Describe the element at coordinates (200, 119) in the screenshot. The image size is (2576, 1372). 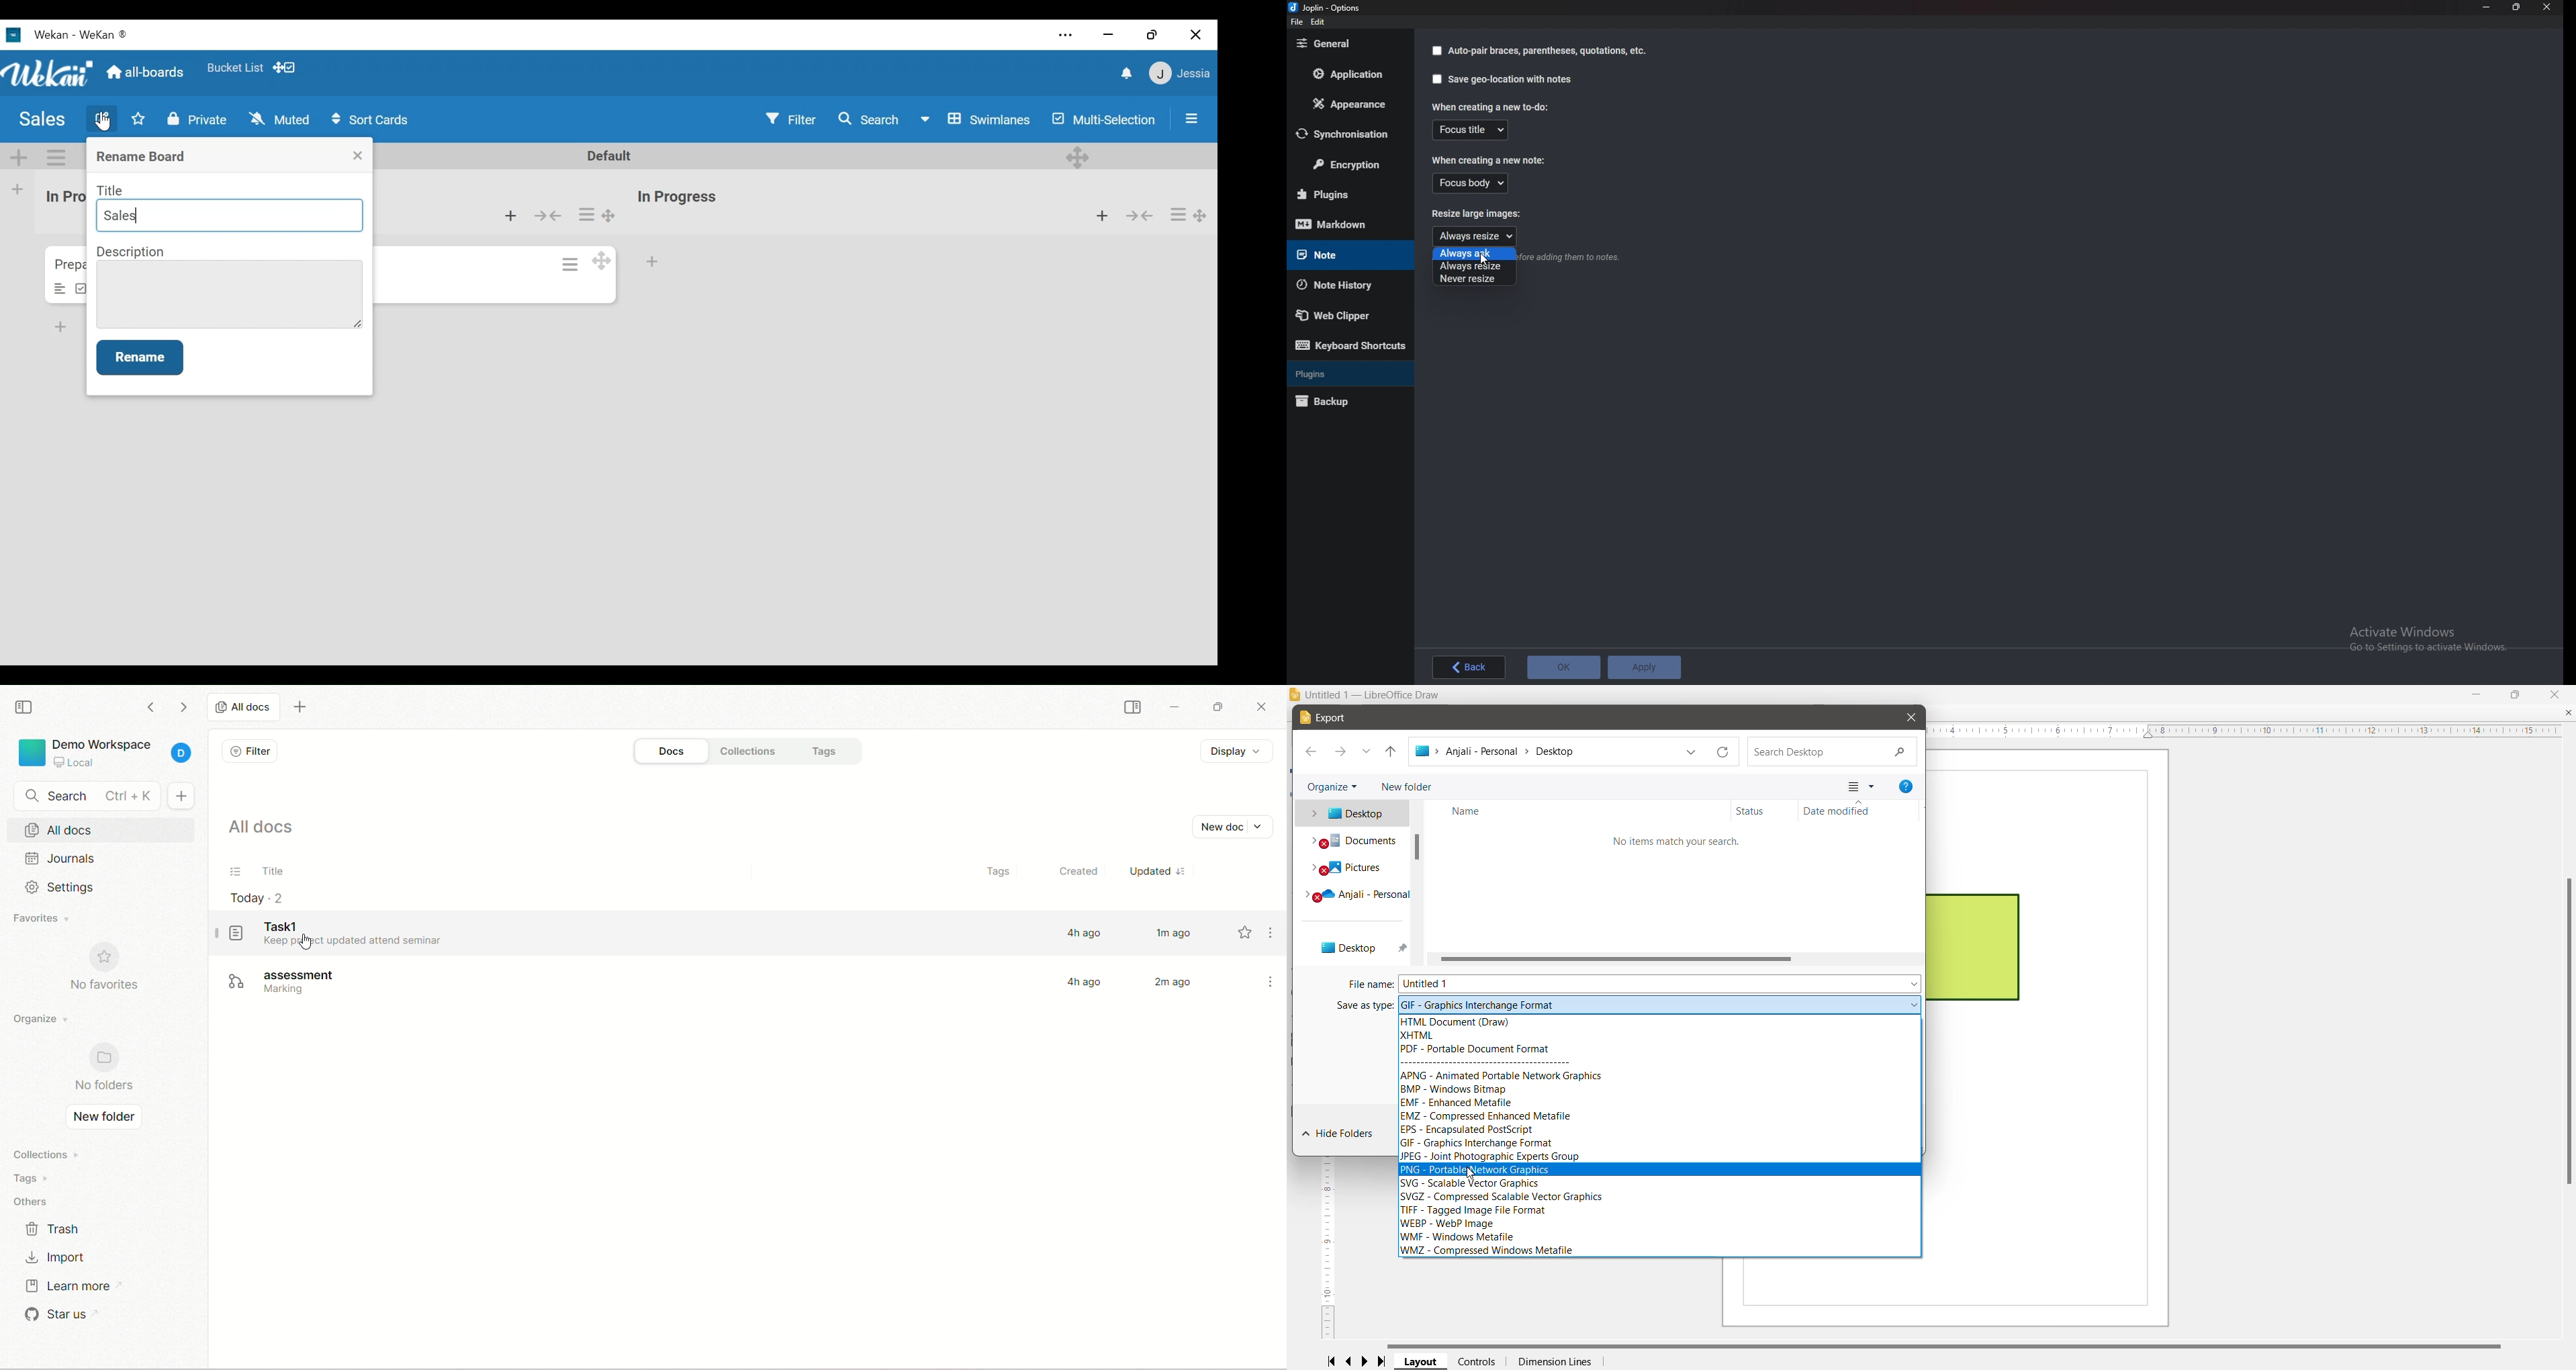
I see `Private` at that location.